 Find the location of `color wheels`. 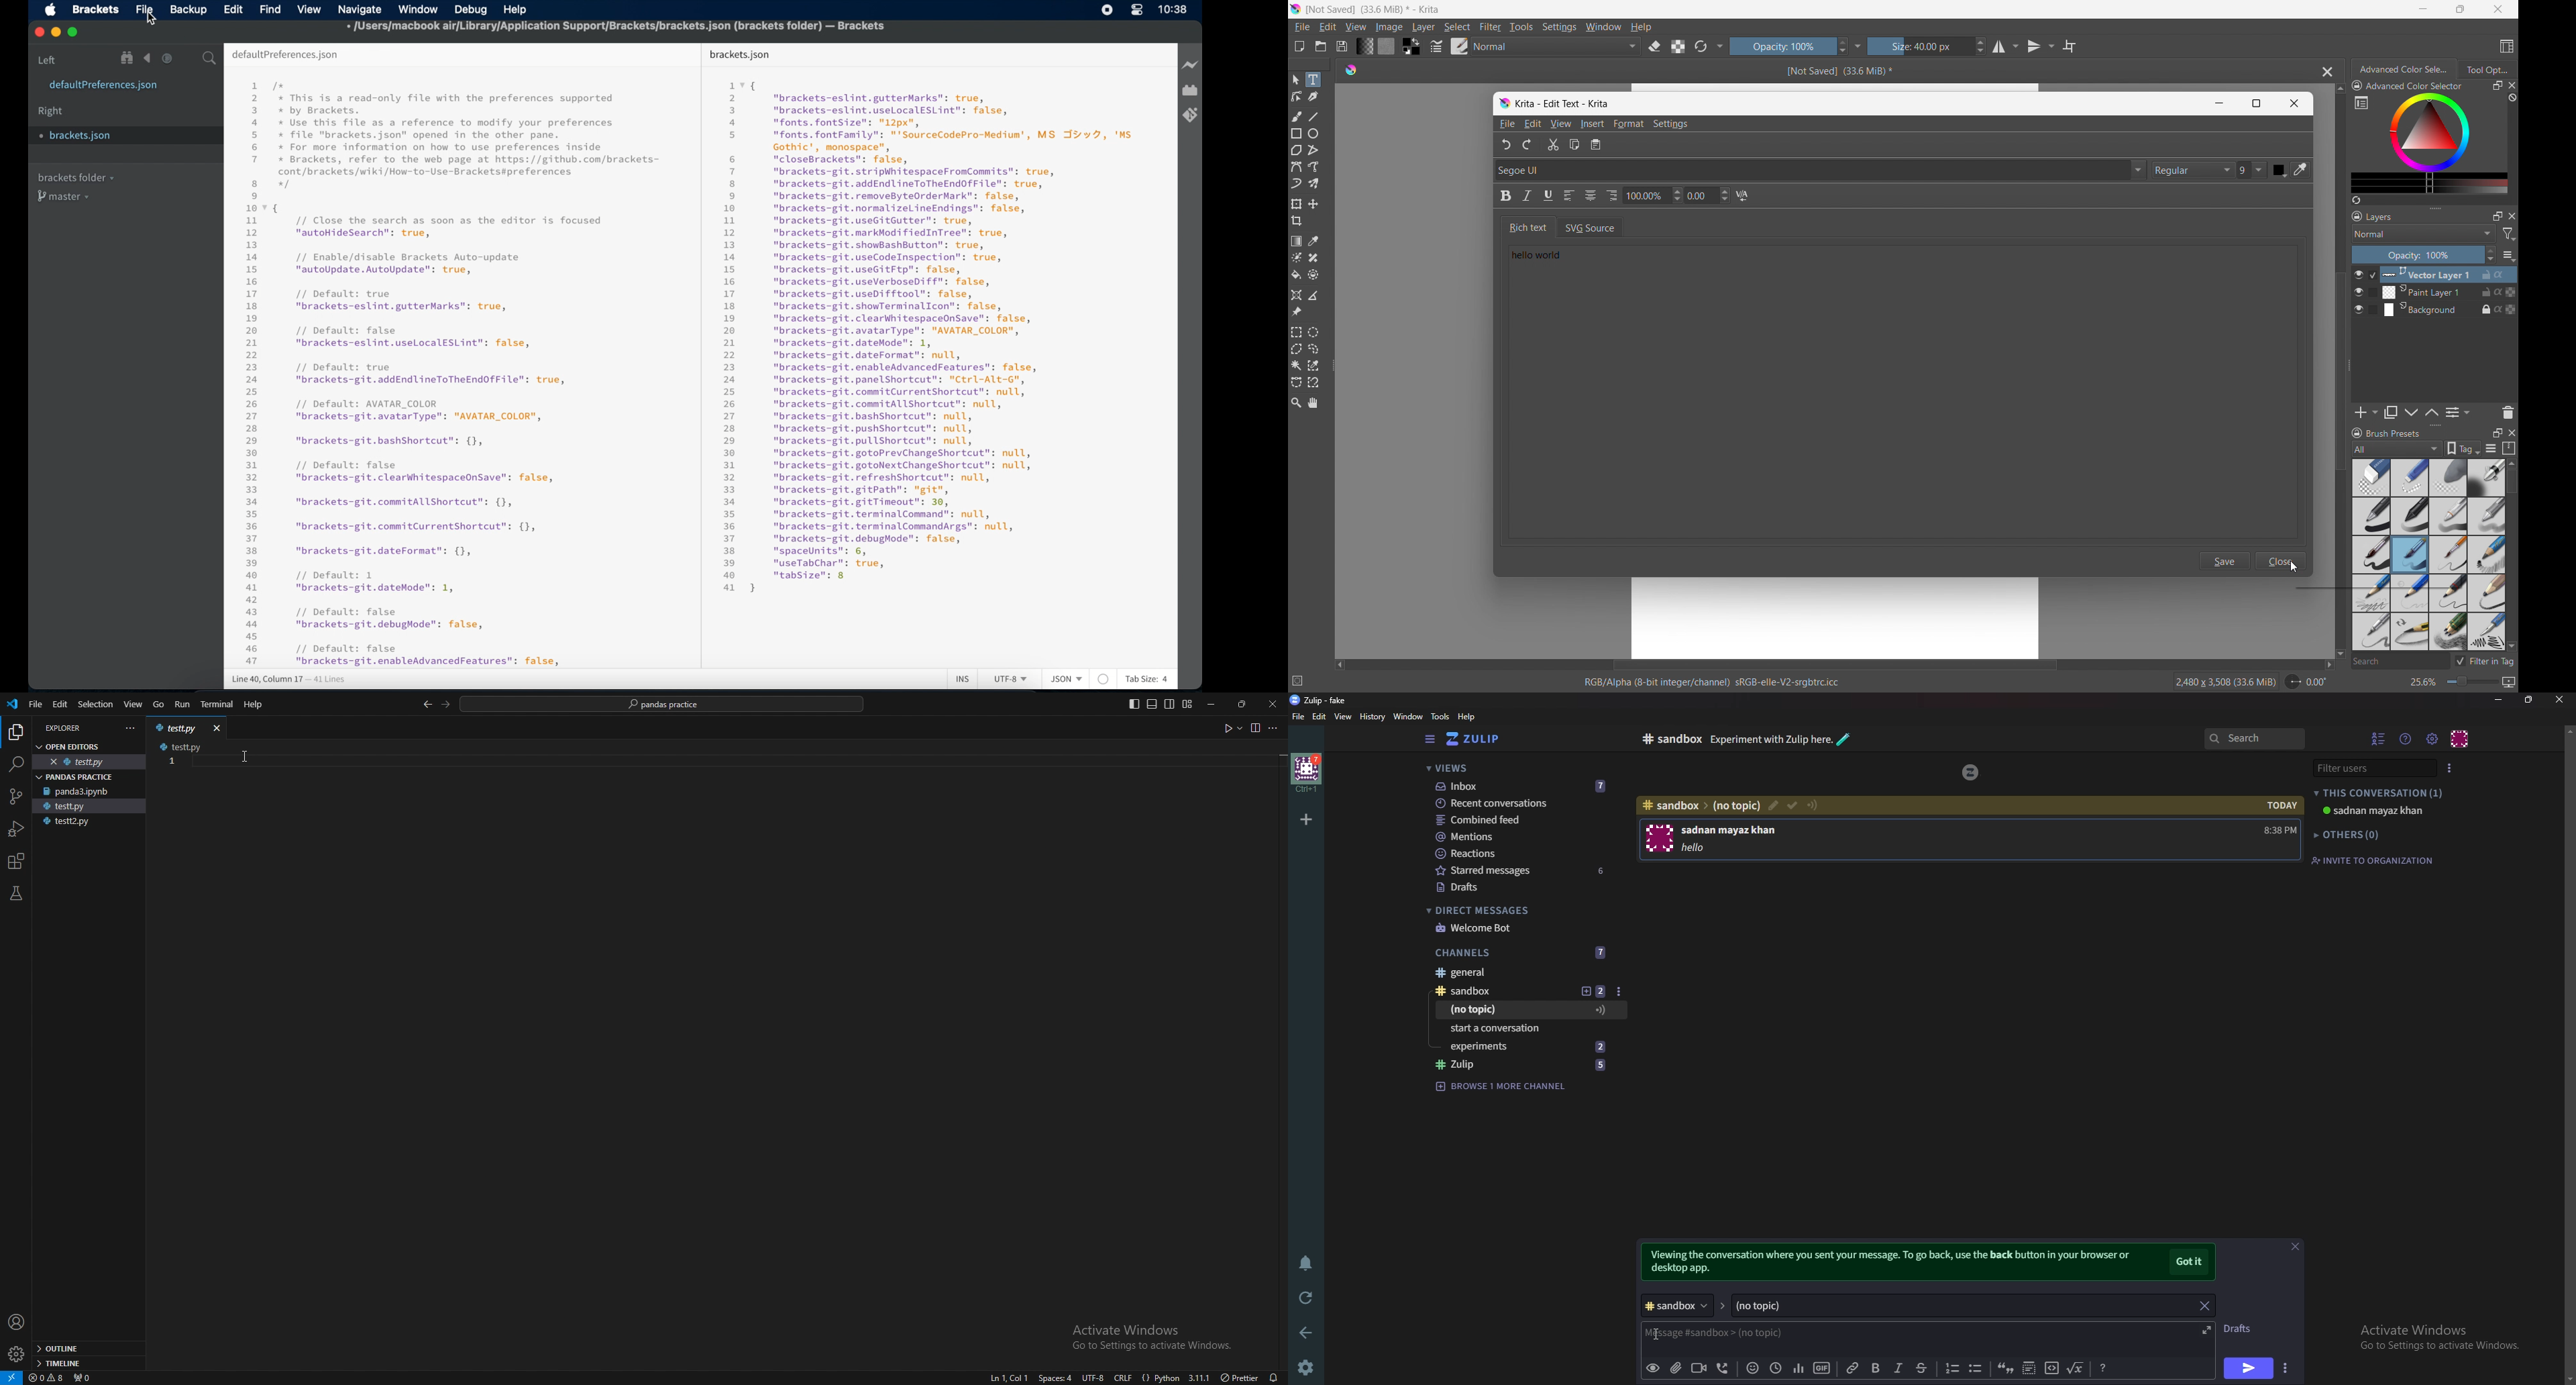

color wheels is located at coordinates (2430, 131).